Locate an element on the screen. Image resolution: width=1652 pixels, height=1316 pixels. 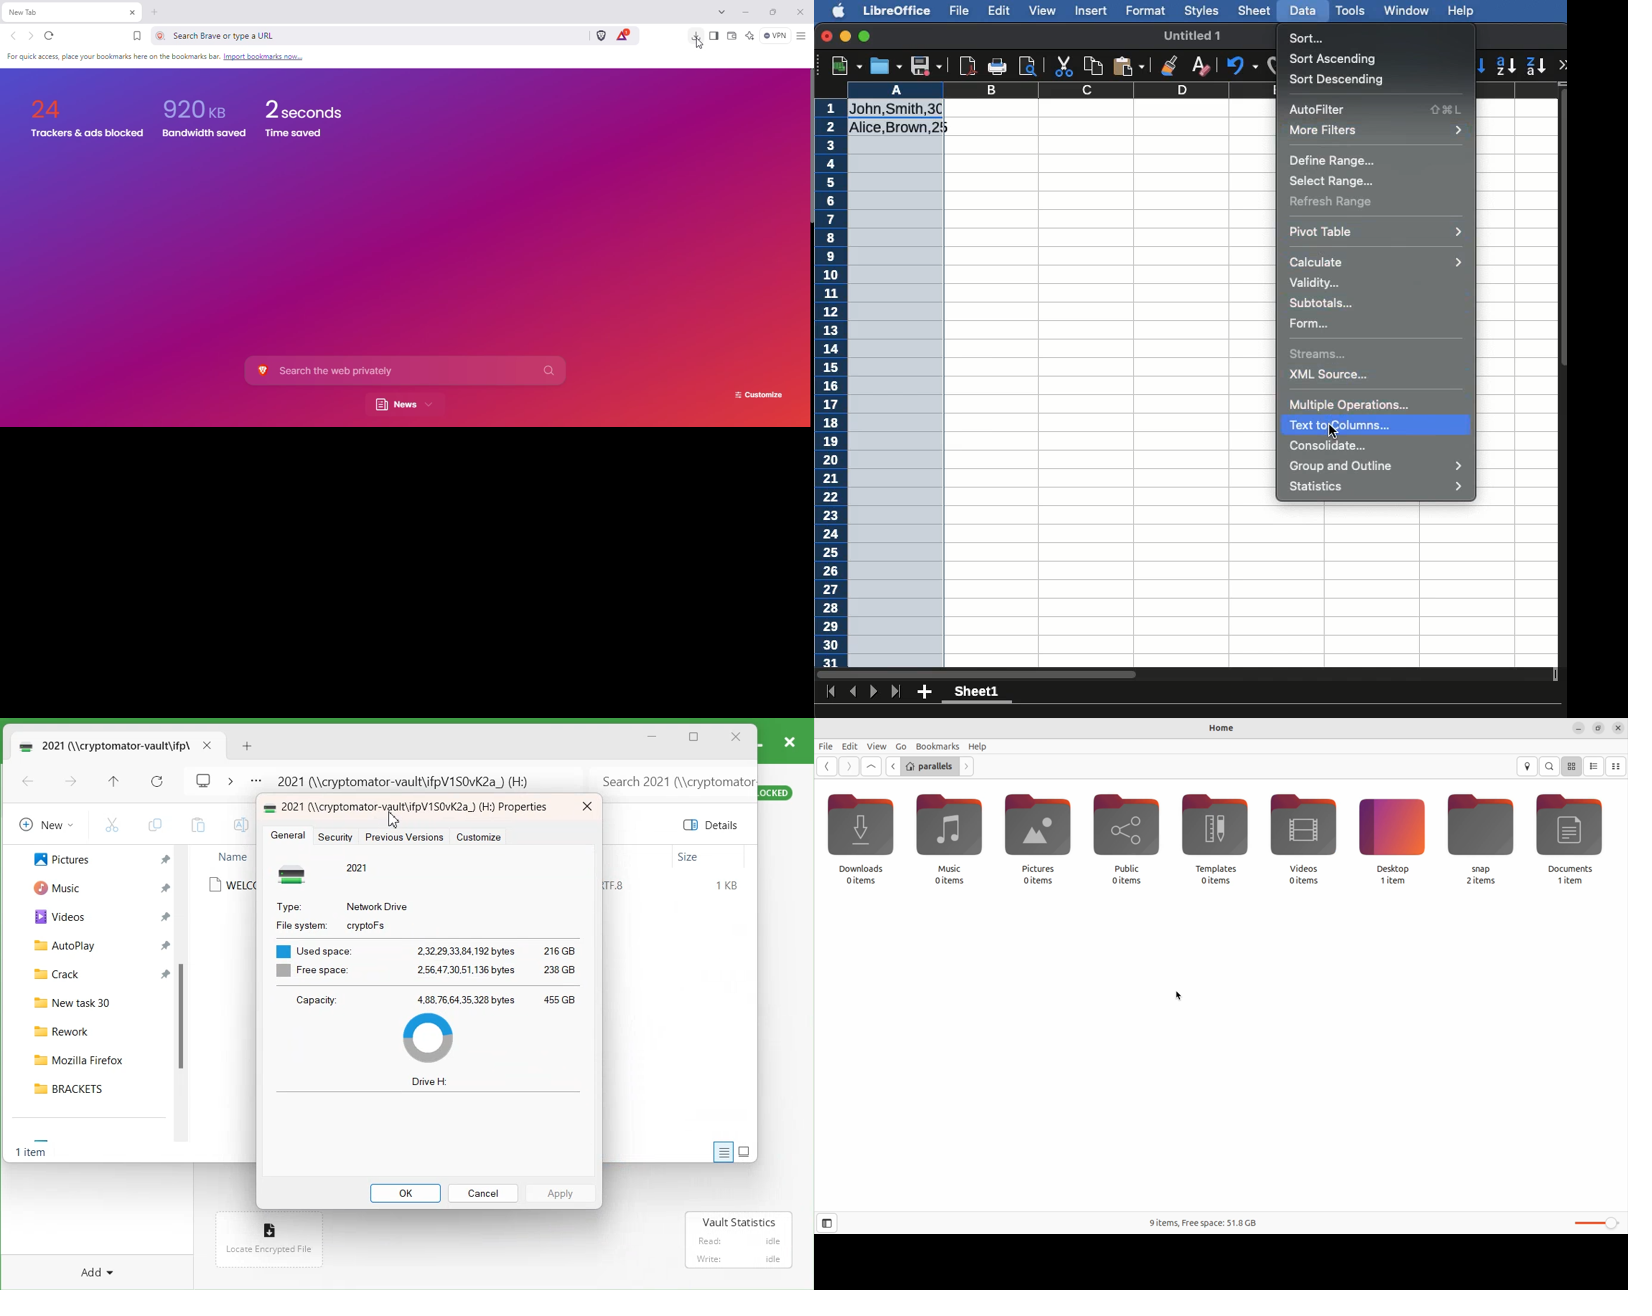
Cut is located at coordinates (1065, 64).